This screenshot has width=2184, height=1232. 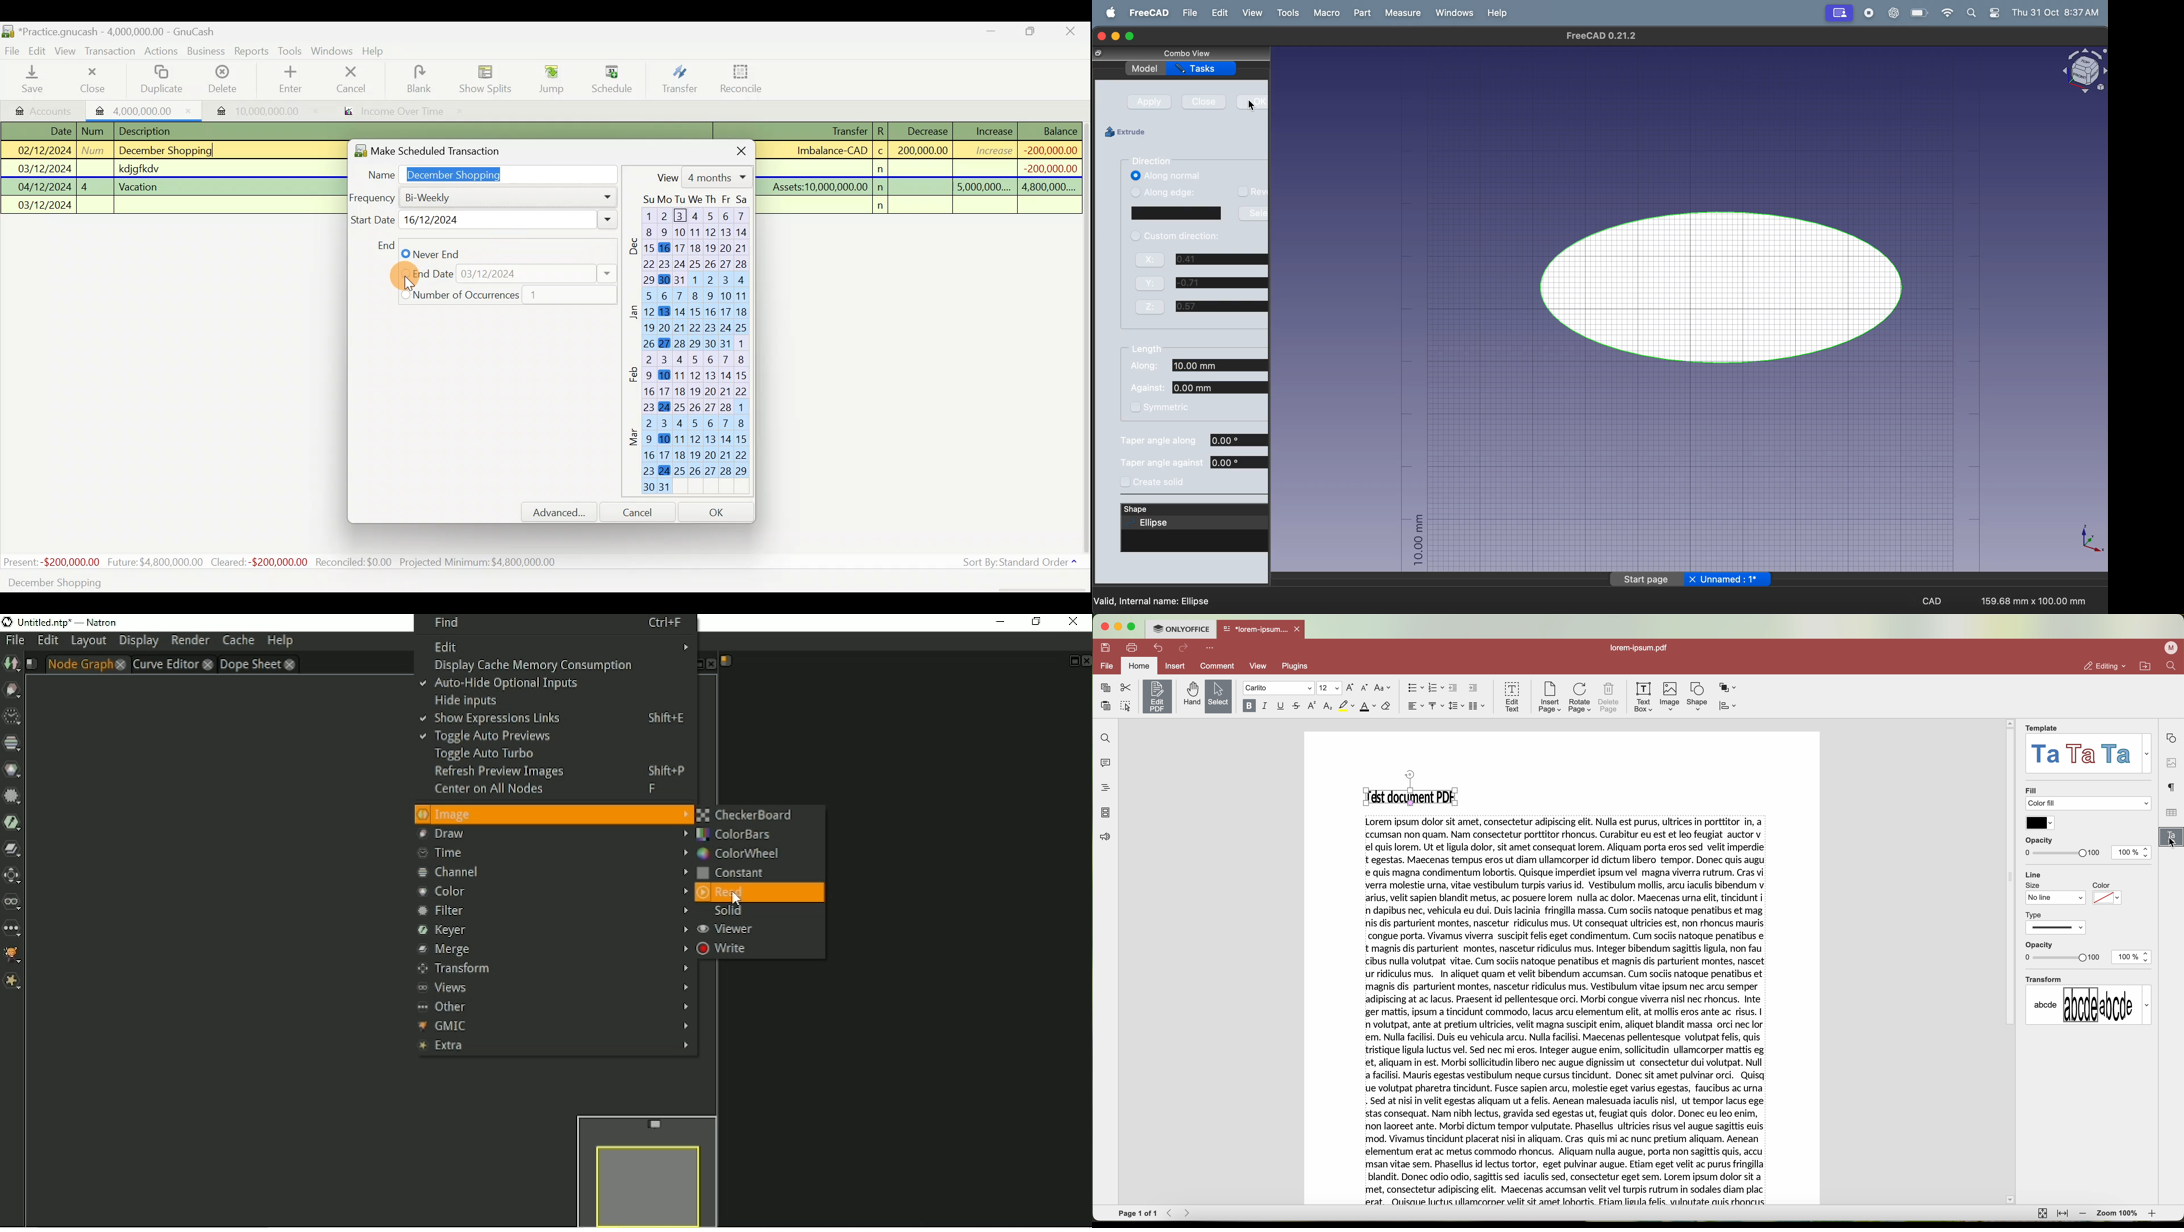 What do you see at coordinates (1251, 103) in the screenshot?
I see `ok` at bounding box center [1251, 103].